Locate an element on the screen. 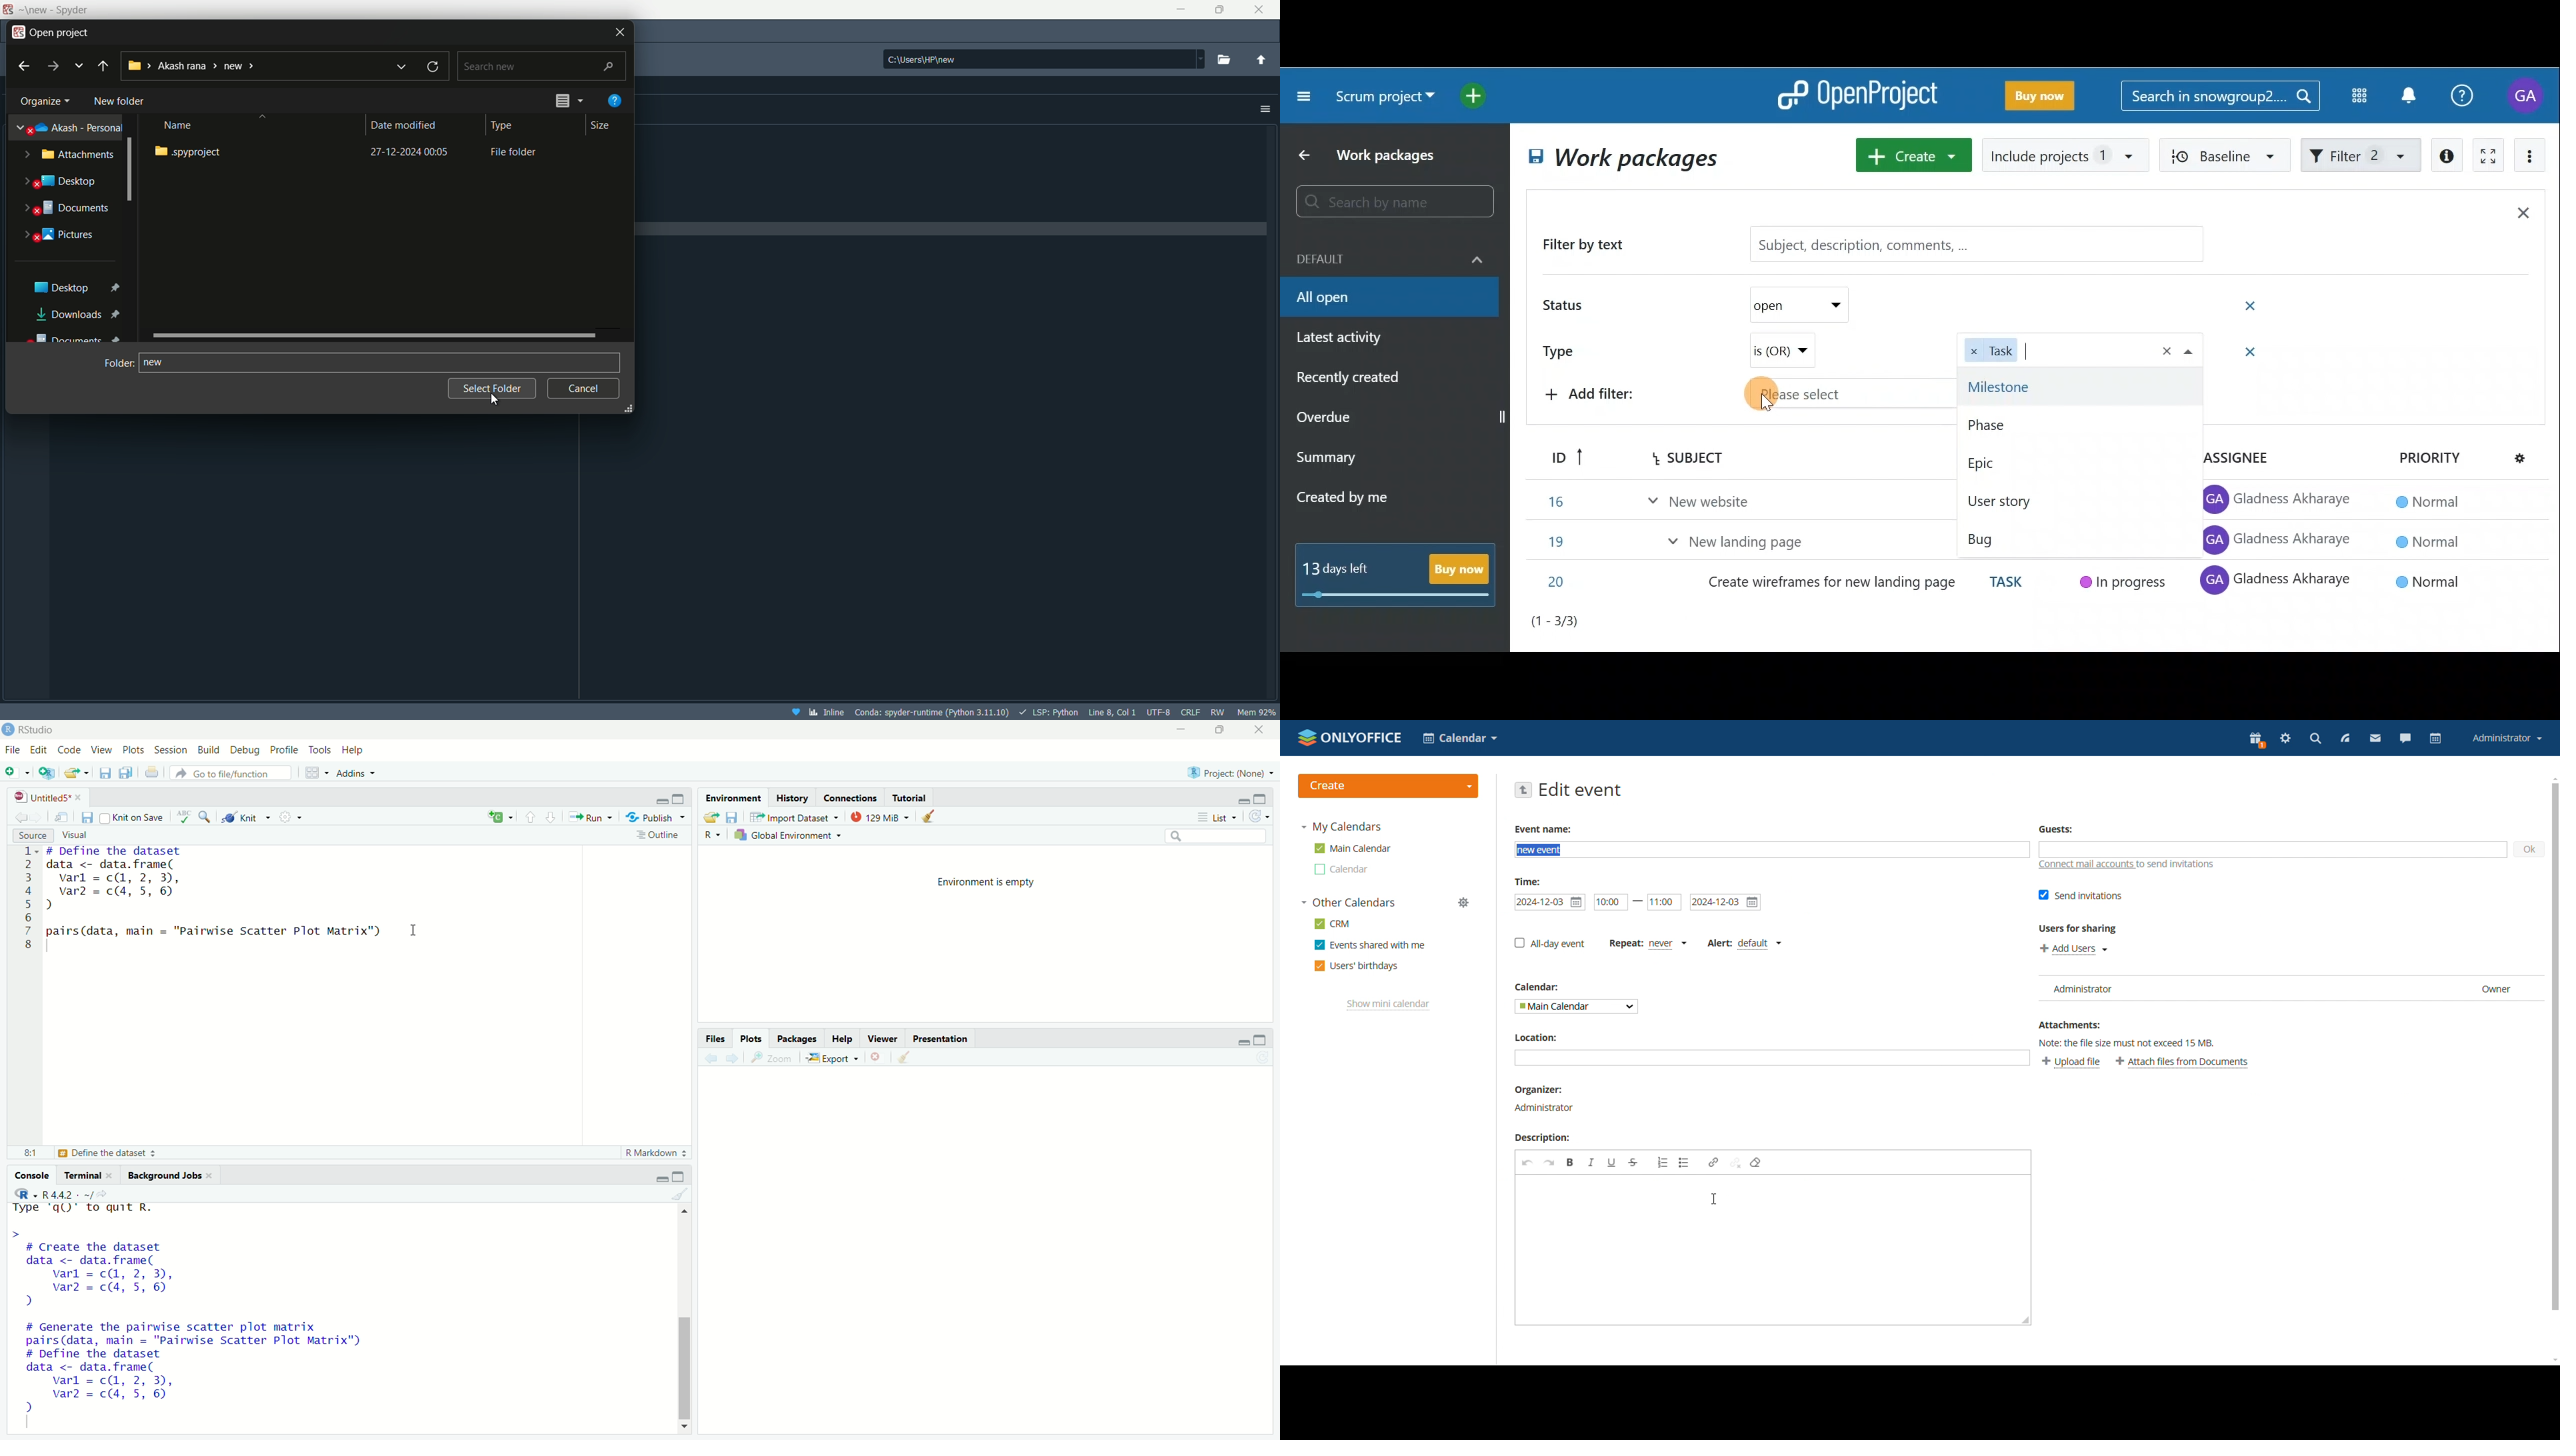 Image resolution: width=2576 pixels, height=1456 pixels. Print the current file is located at coordinates (151, 771).